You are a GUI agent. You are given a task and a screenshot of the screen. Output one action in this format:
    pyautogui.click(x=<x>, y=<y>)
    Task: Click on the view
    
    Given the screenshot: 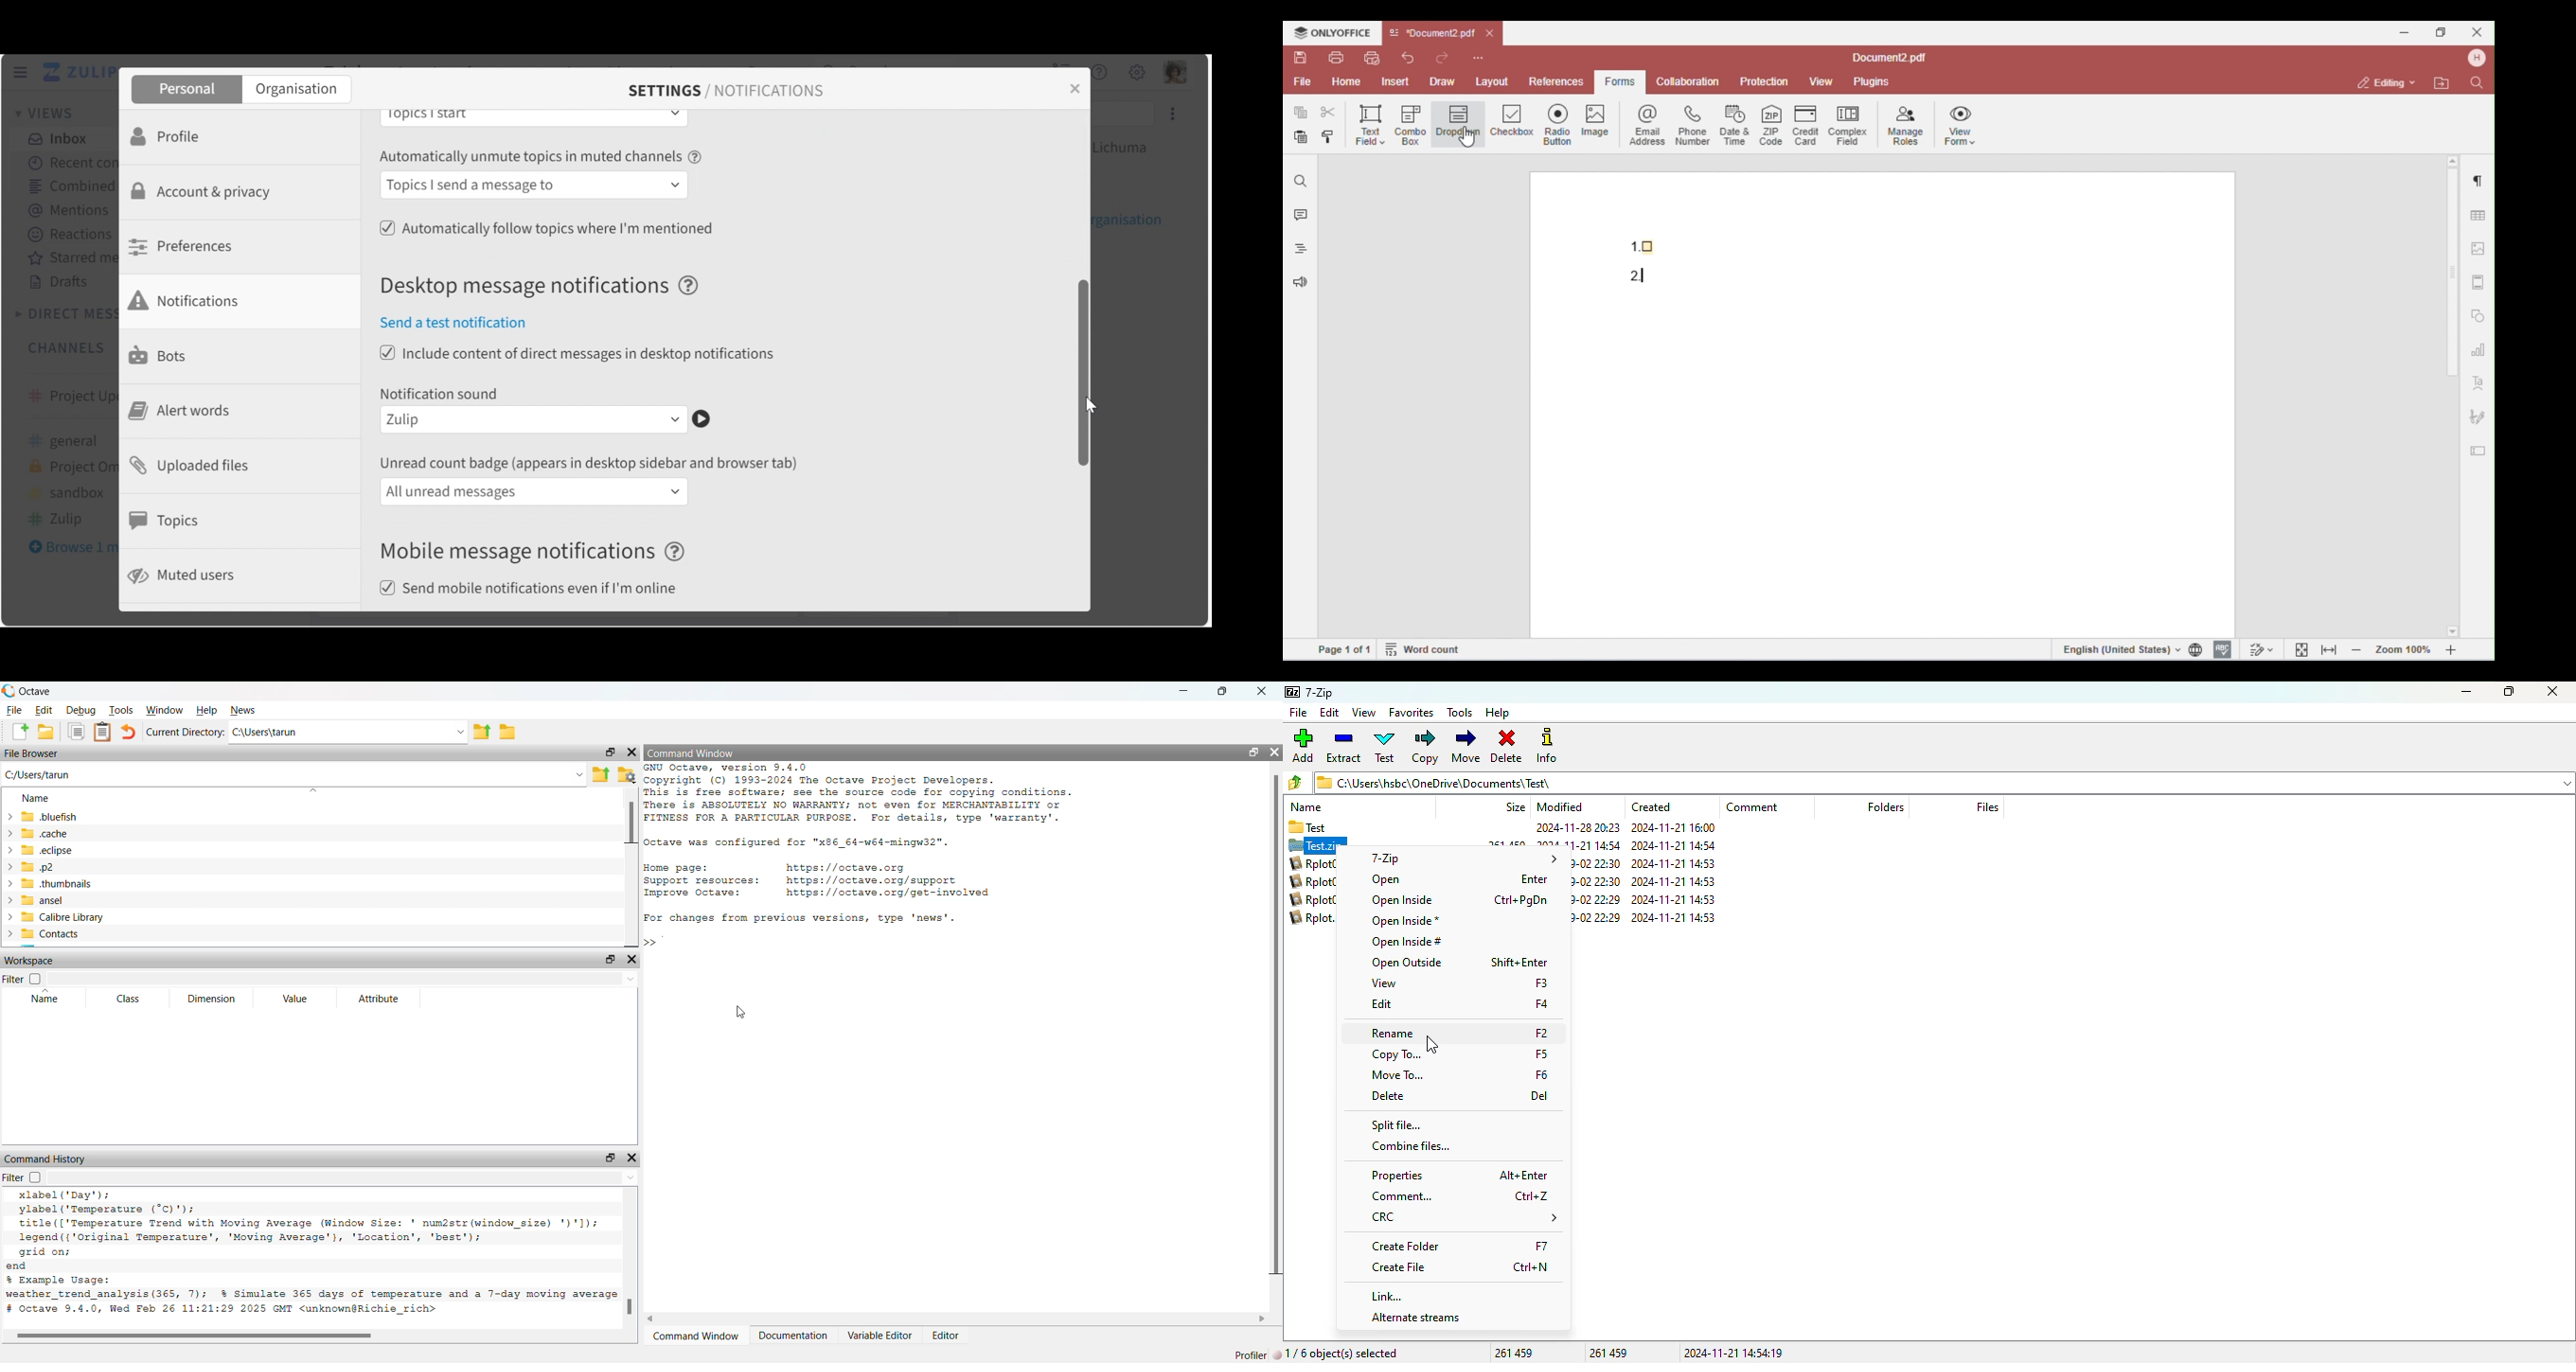 What is the action you would take?
    pyautogui.click(x=1363, y=712)
    